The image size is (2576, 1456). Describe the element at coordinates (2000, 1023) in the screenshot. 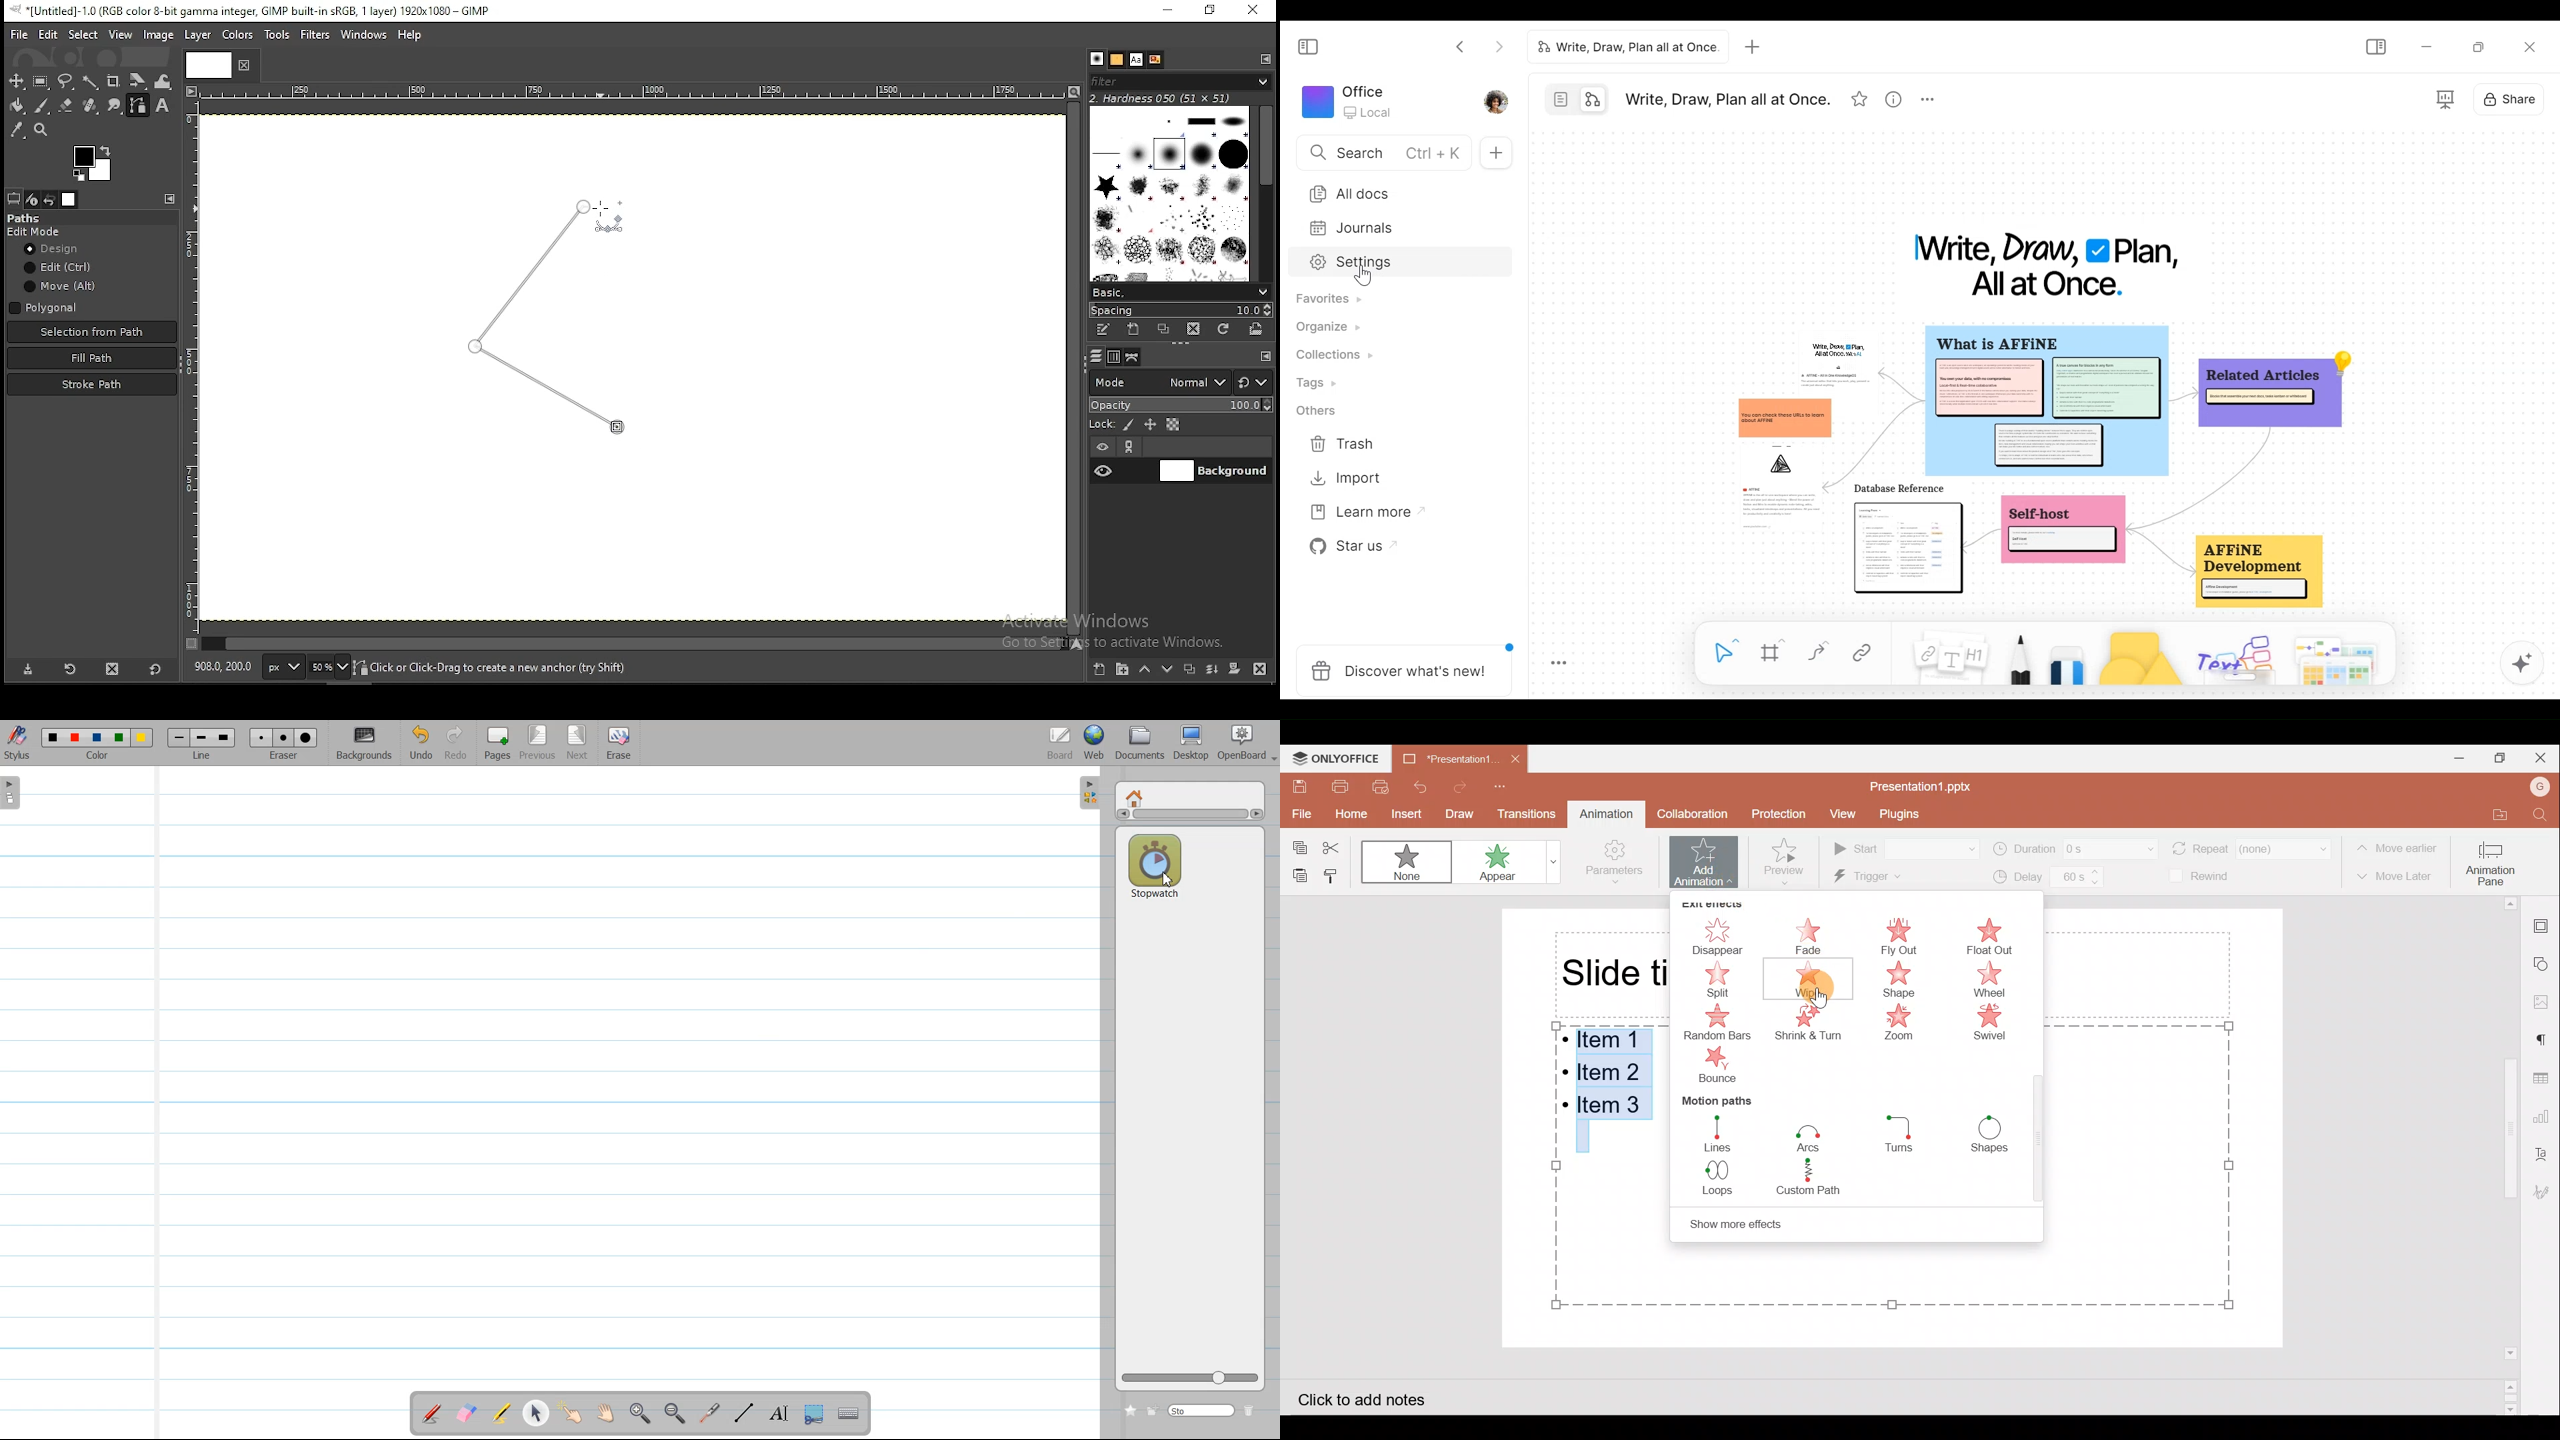

I see `Swivel` at that location.